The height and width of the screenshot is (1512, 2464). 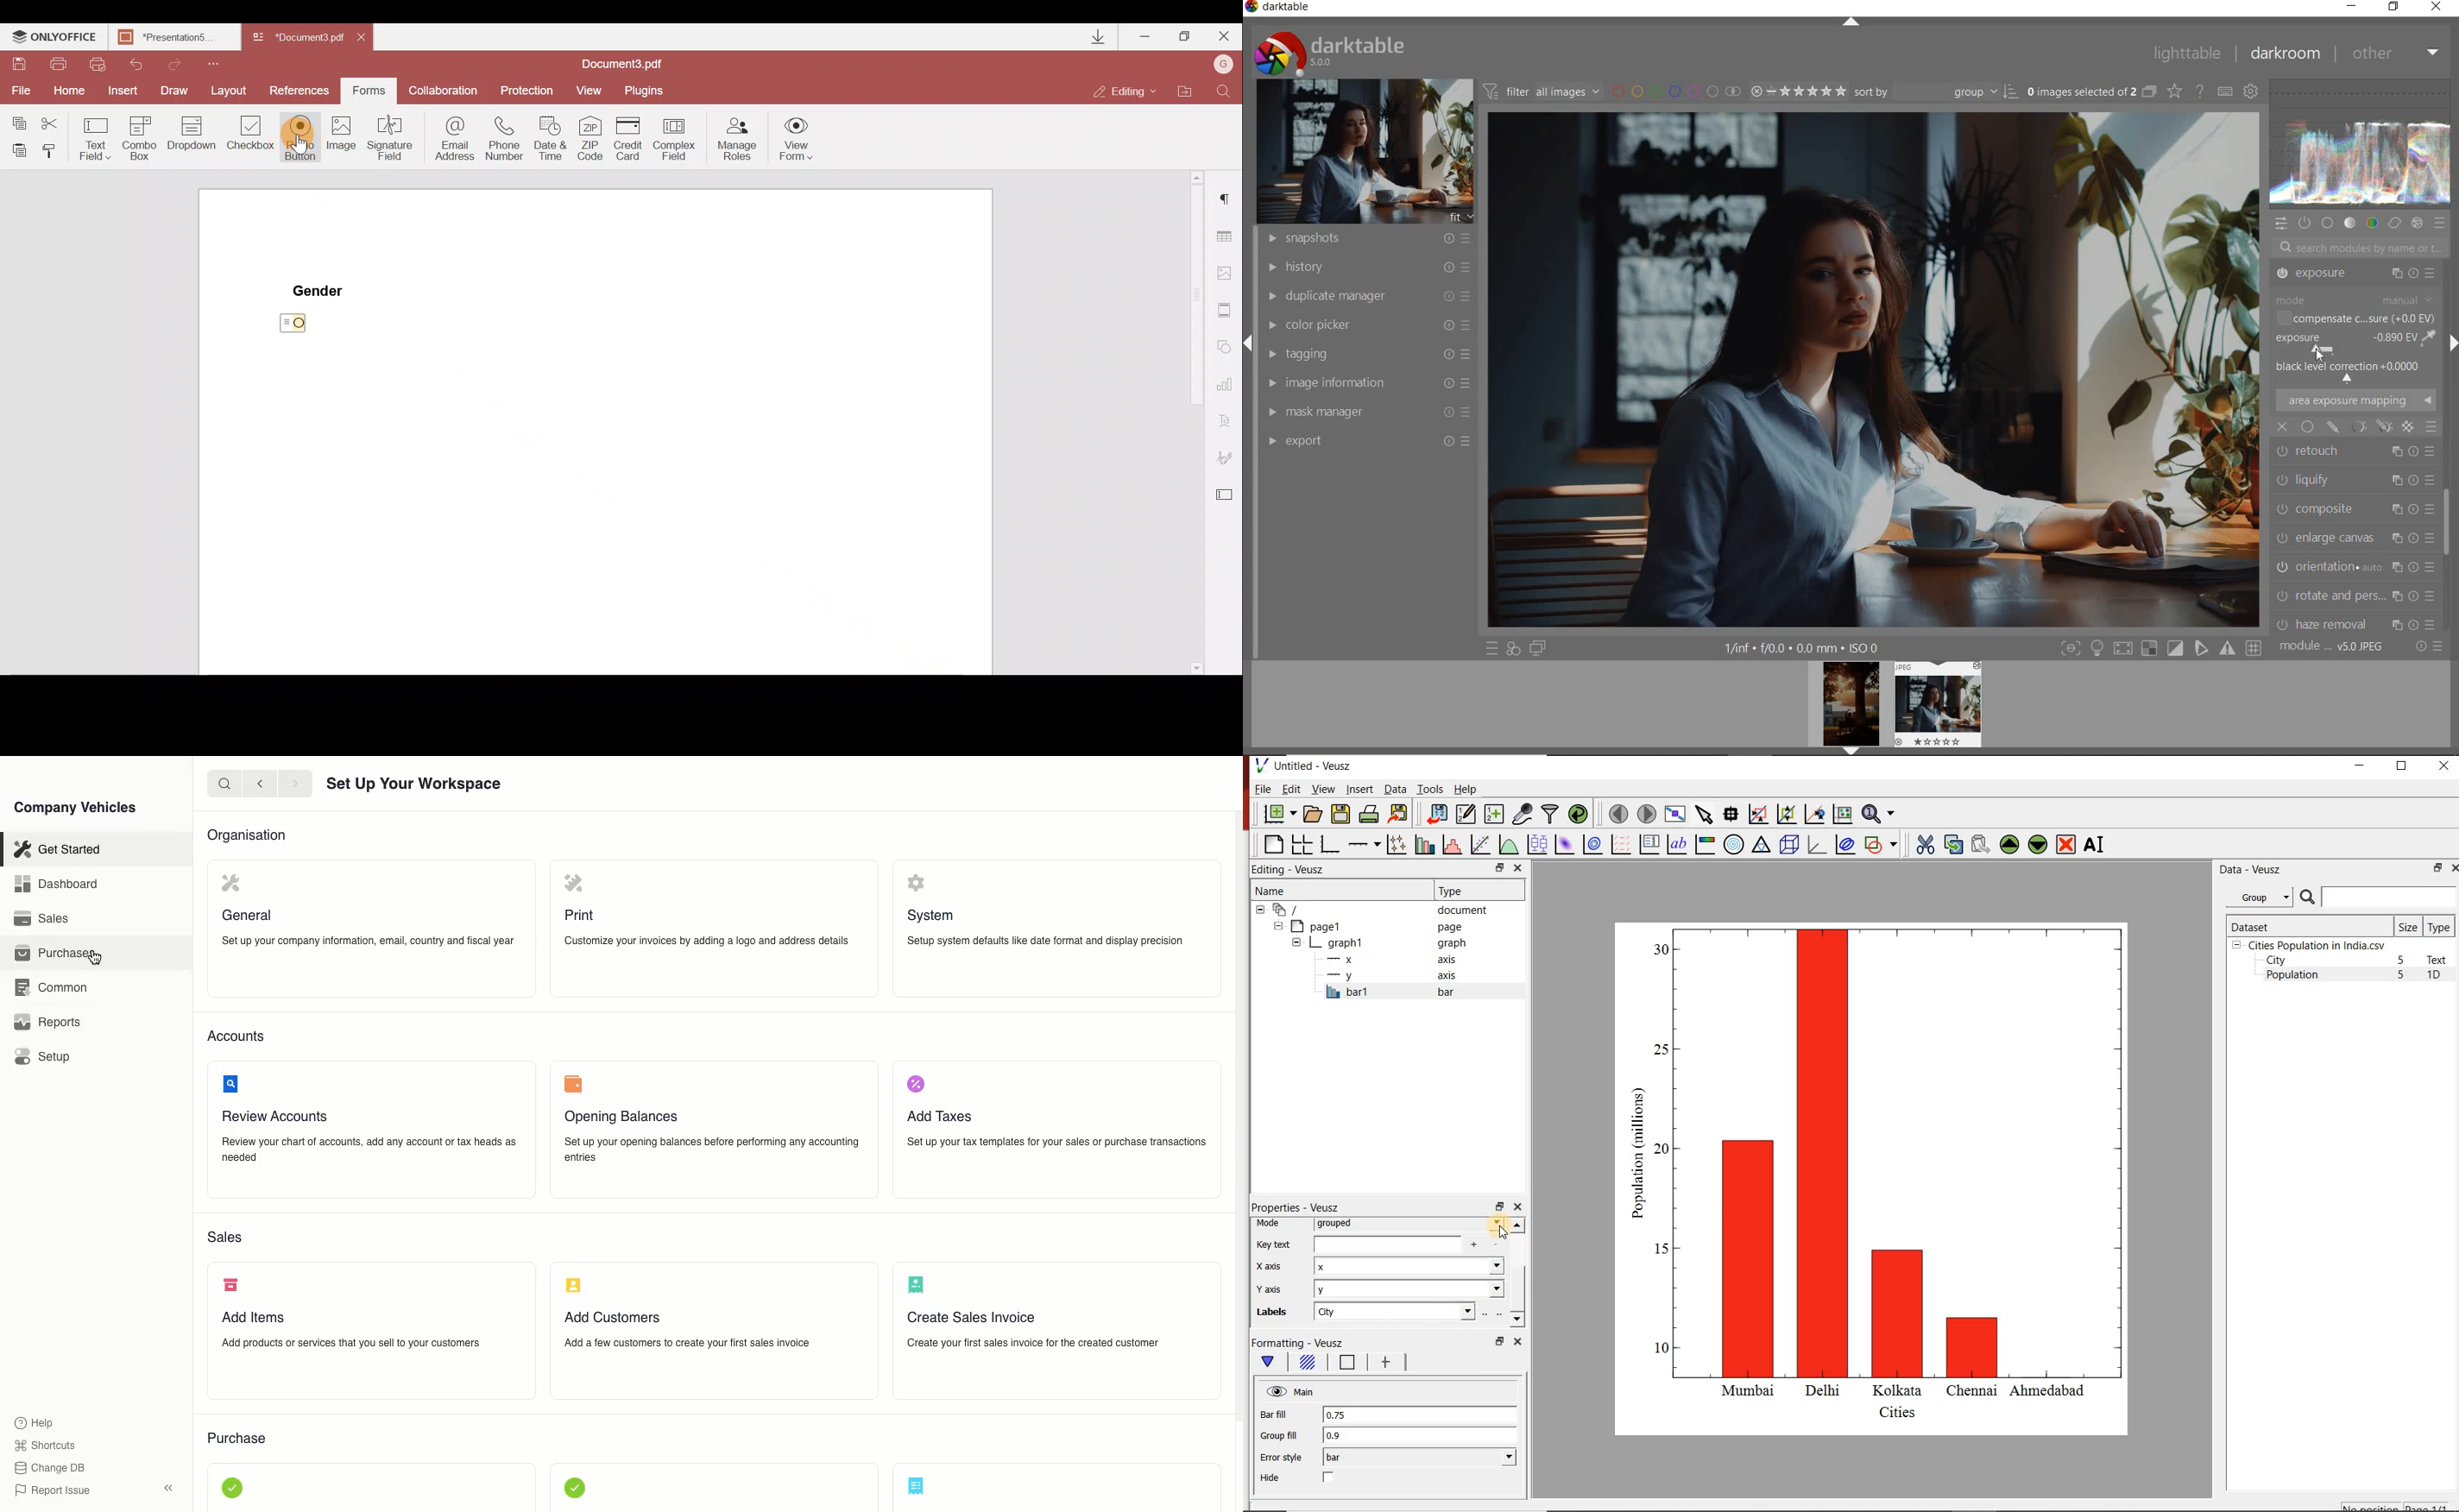 I want to click on Combo box, so click(x=137, y=137).